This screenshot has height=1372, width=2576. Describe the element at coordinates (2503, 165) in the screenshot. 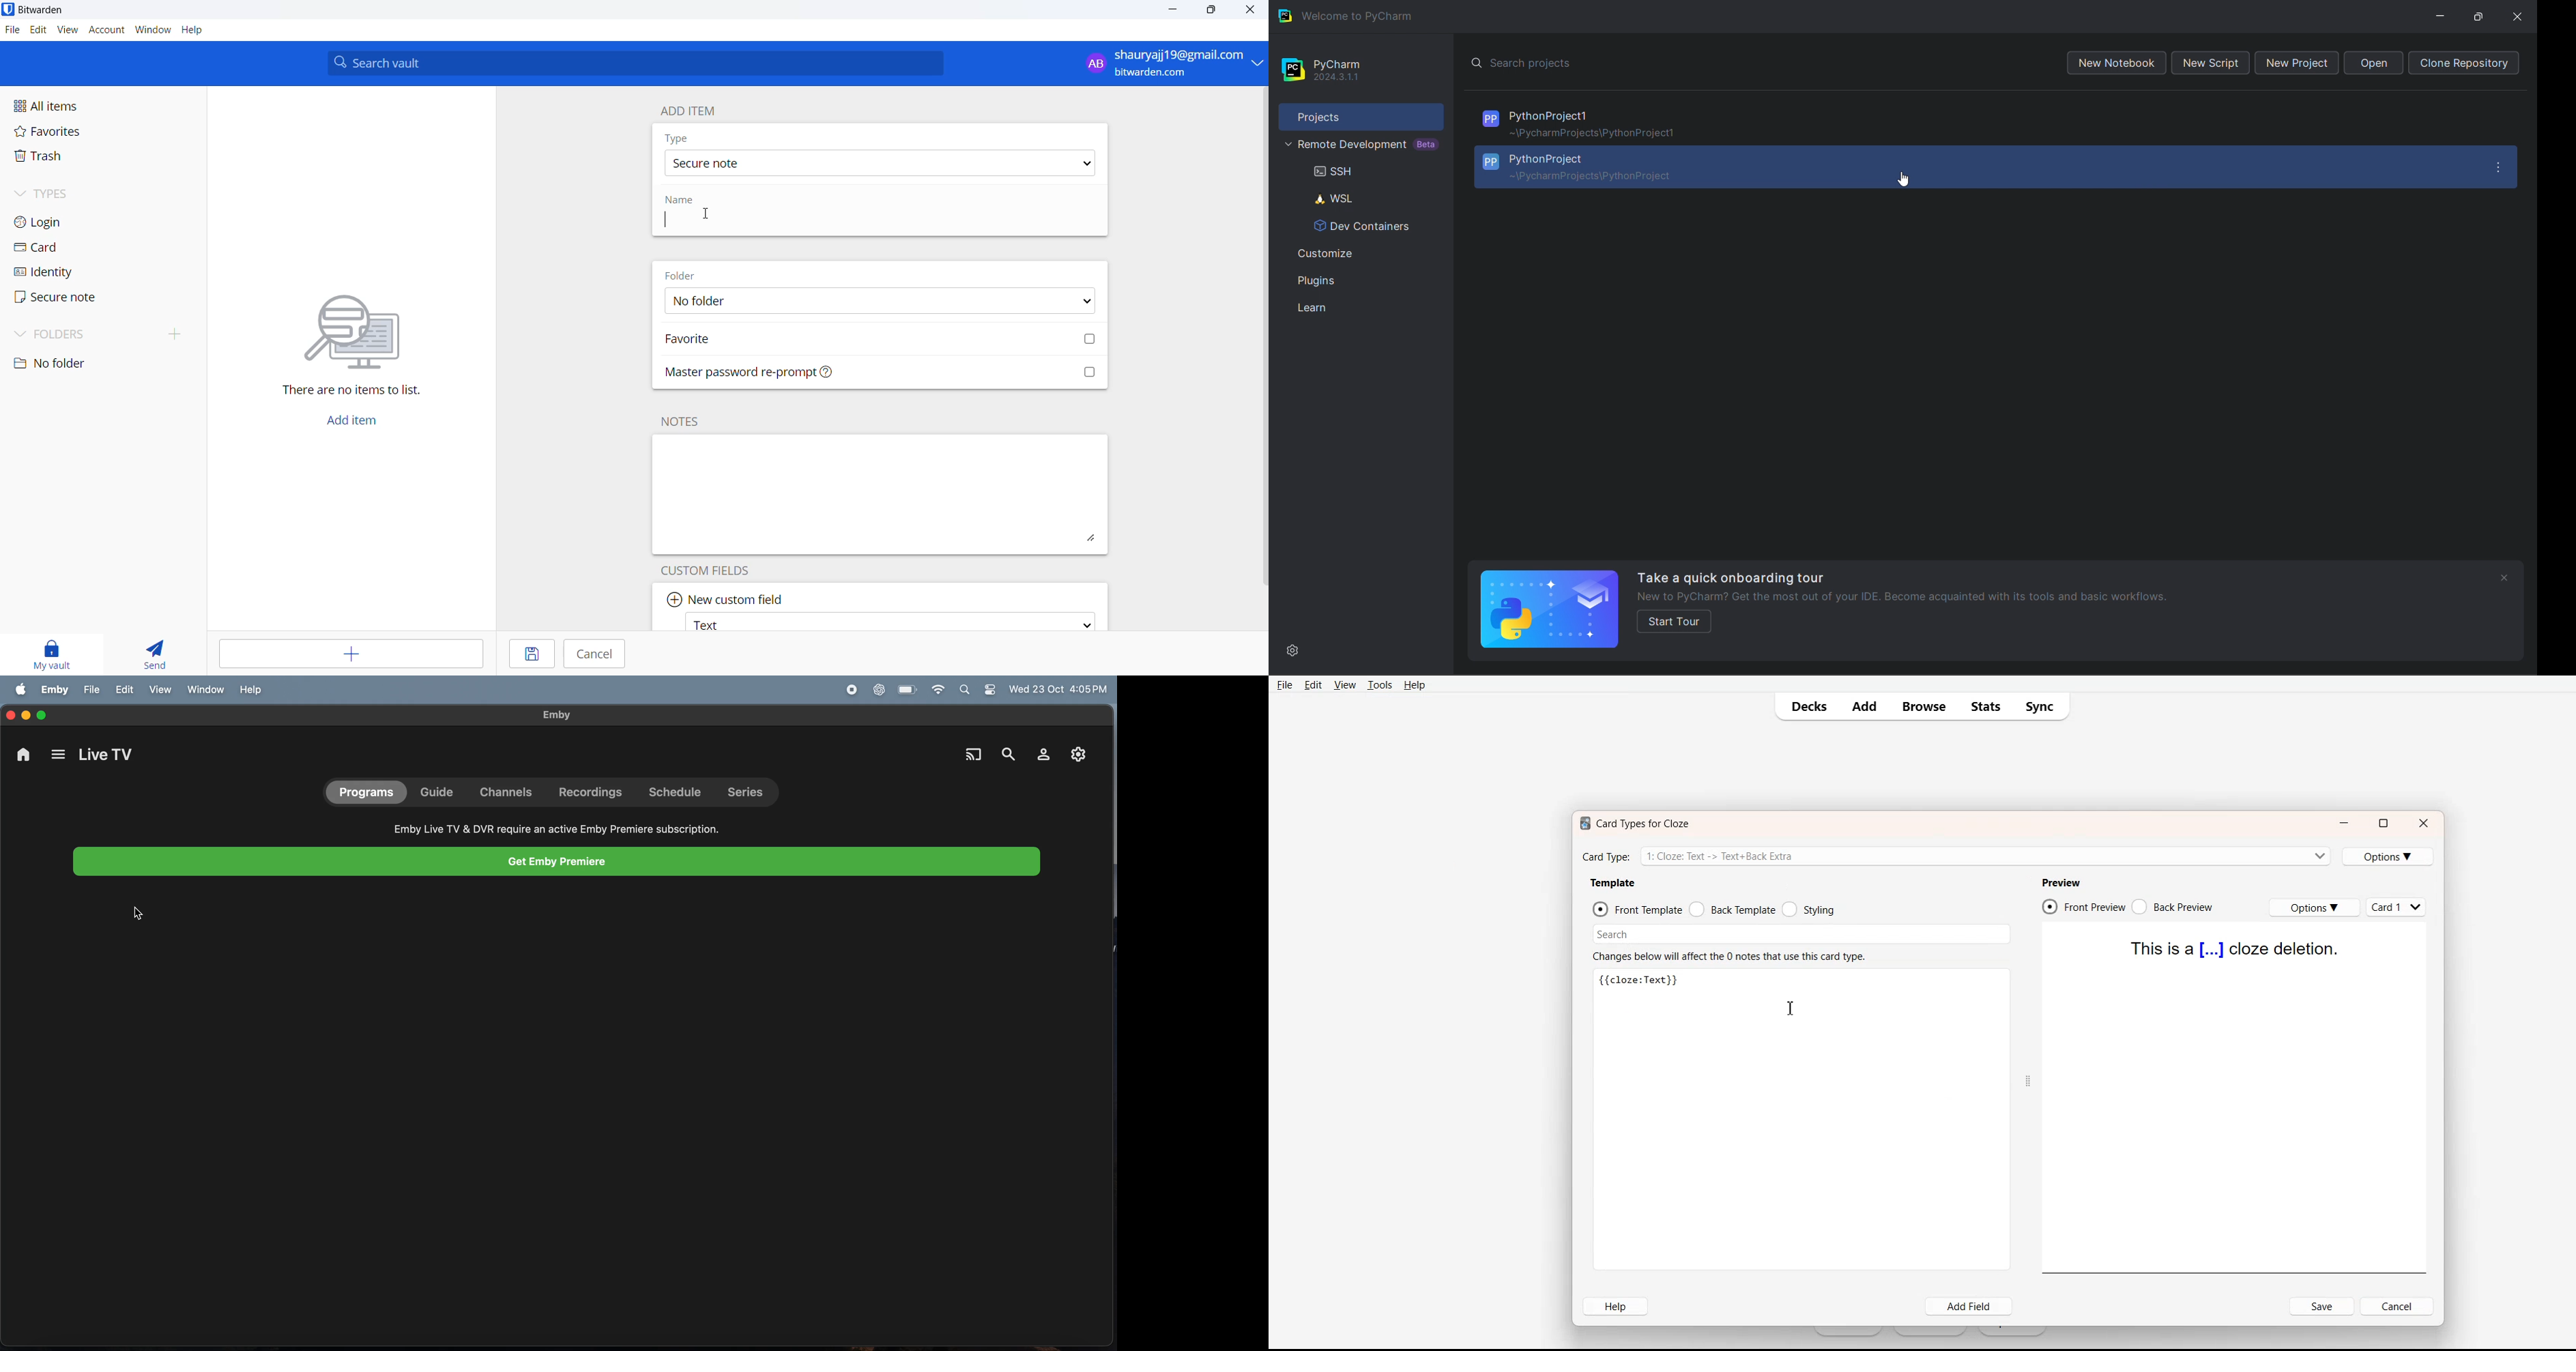

I see `opuions` at that location.